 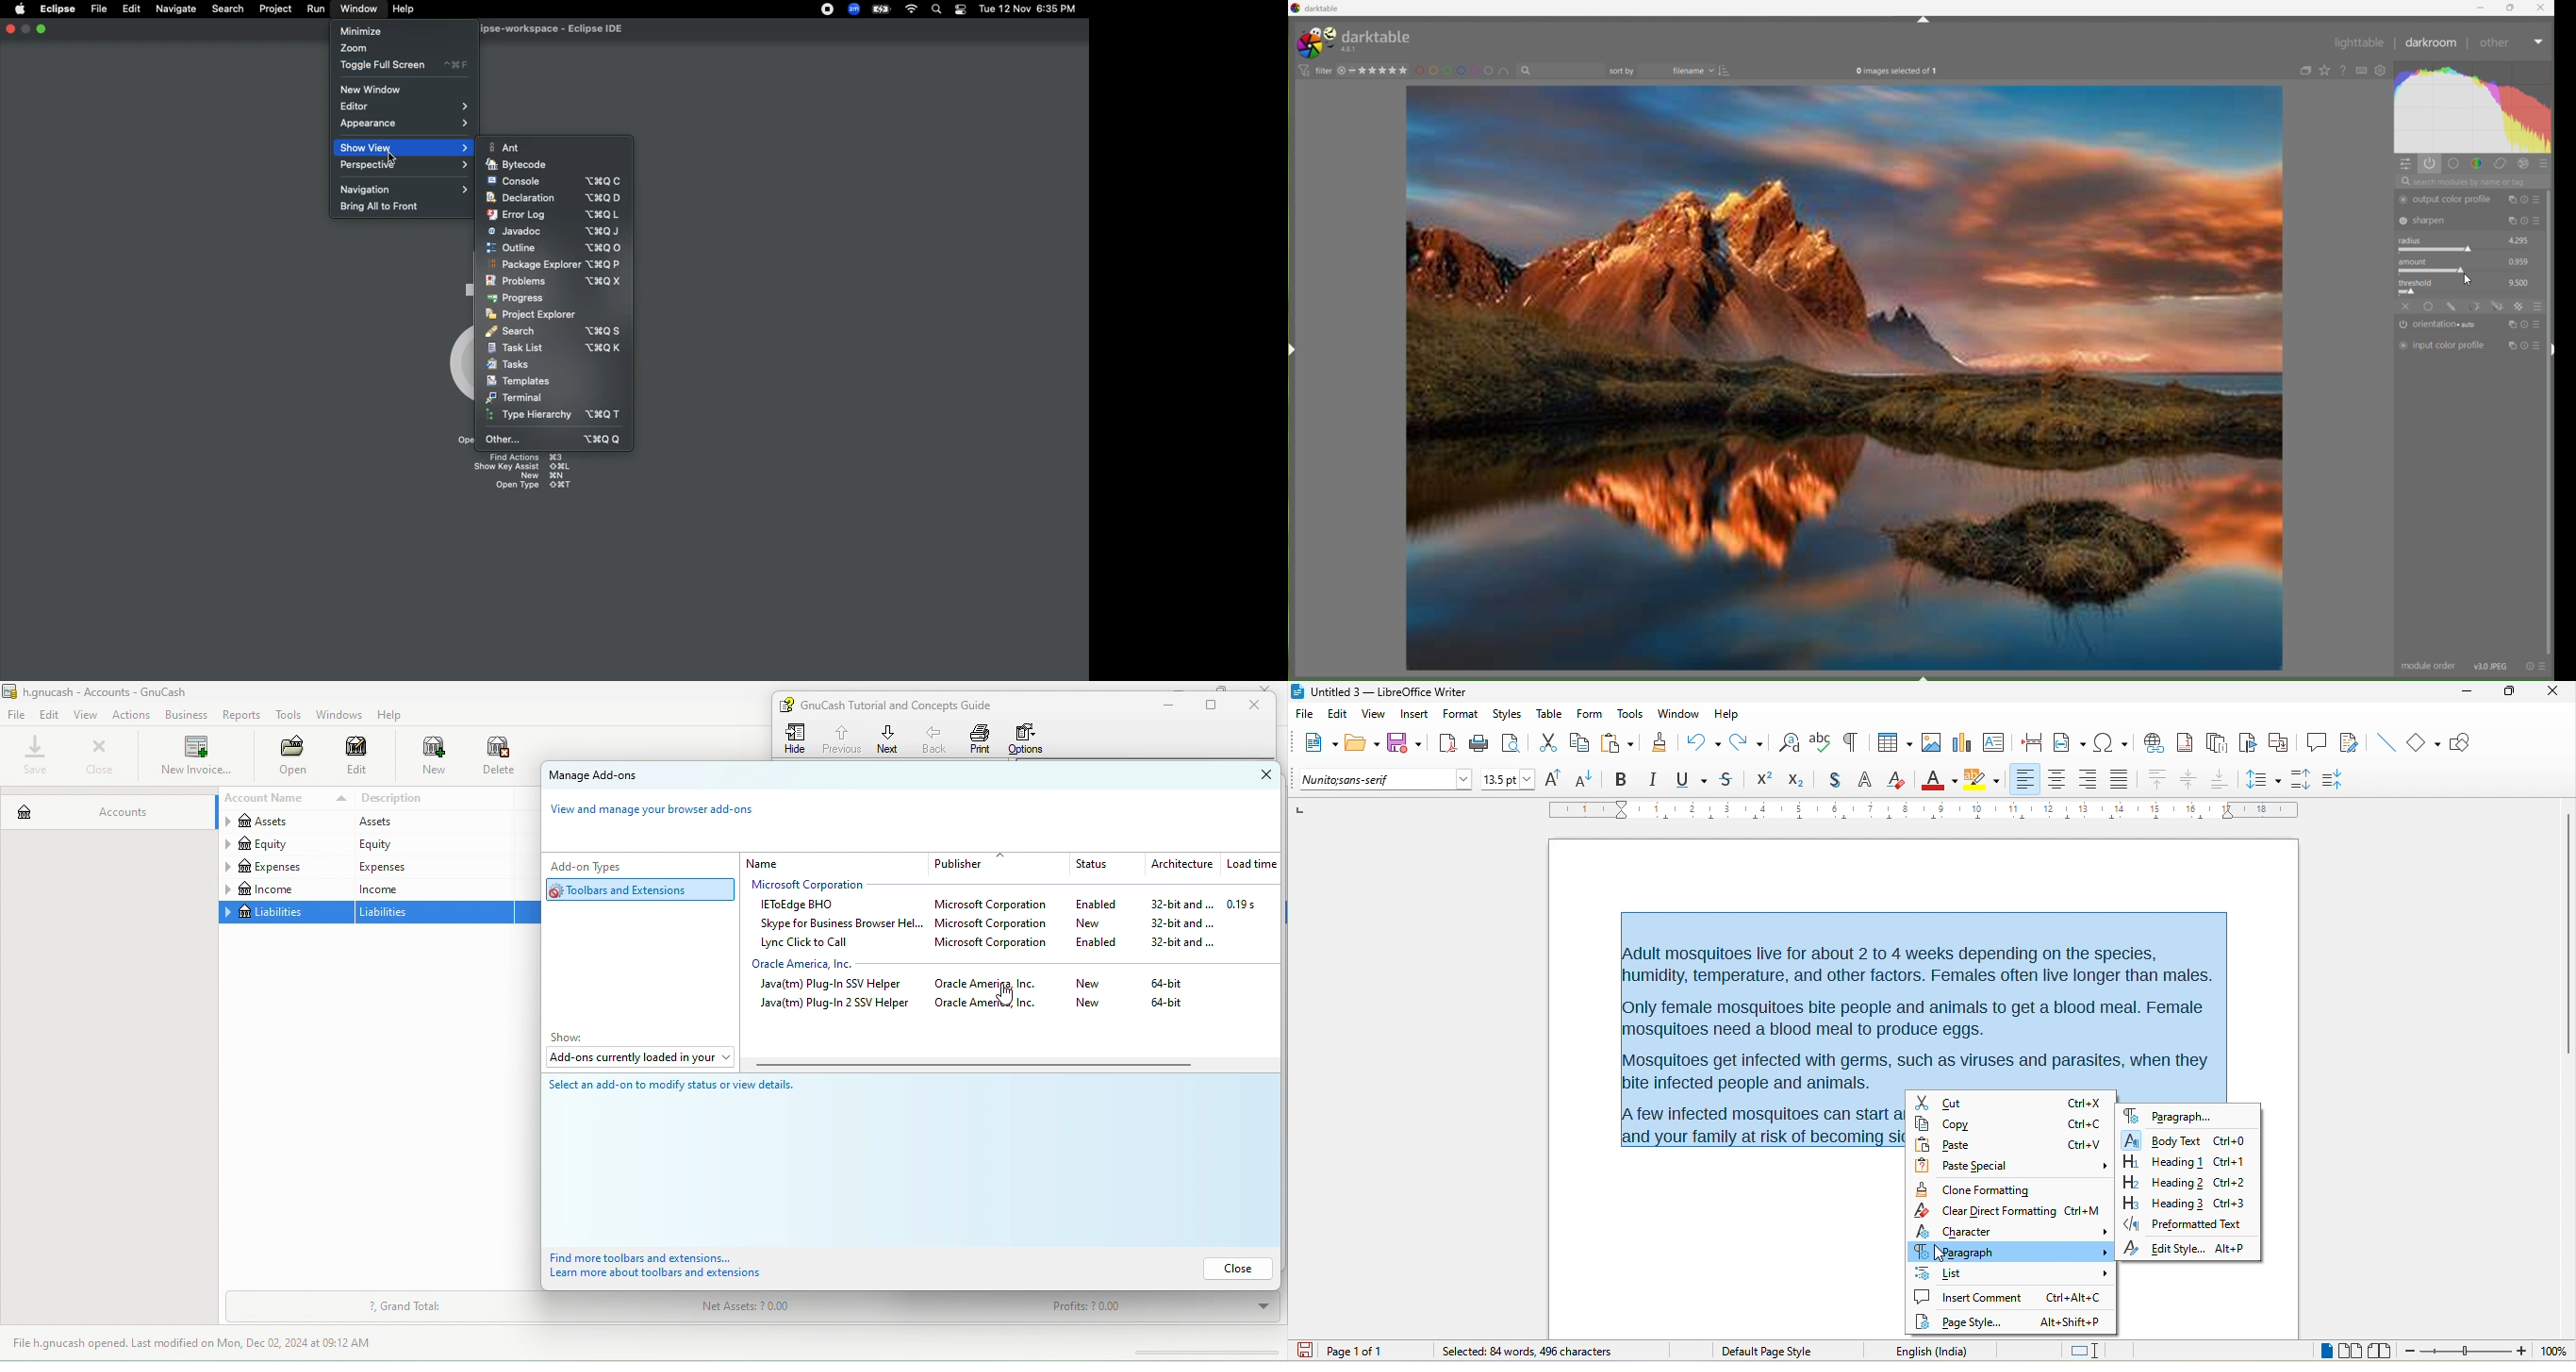 I want to click on shortcut key, so click(x=2086, y=1144).